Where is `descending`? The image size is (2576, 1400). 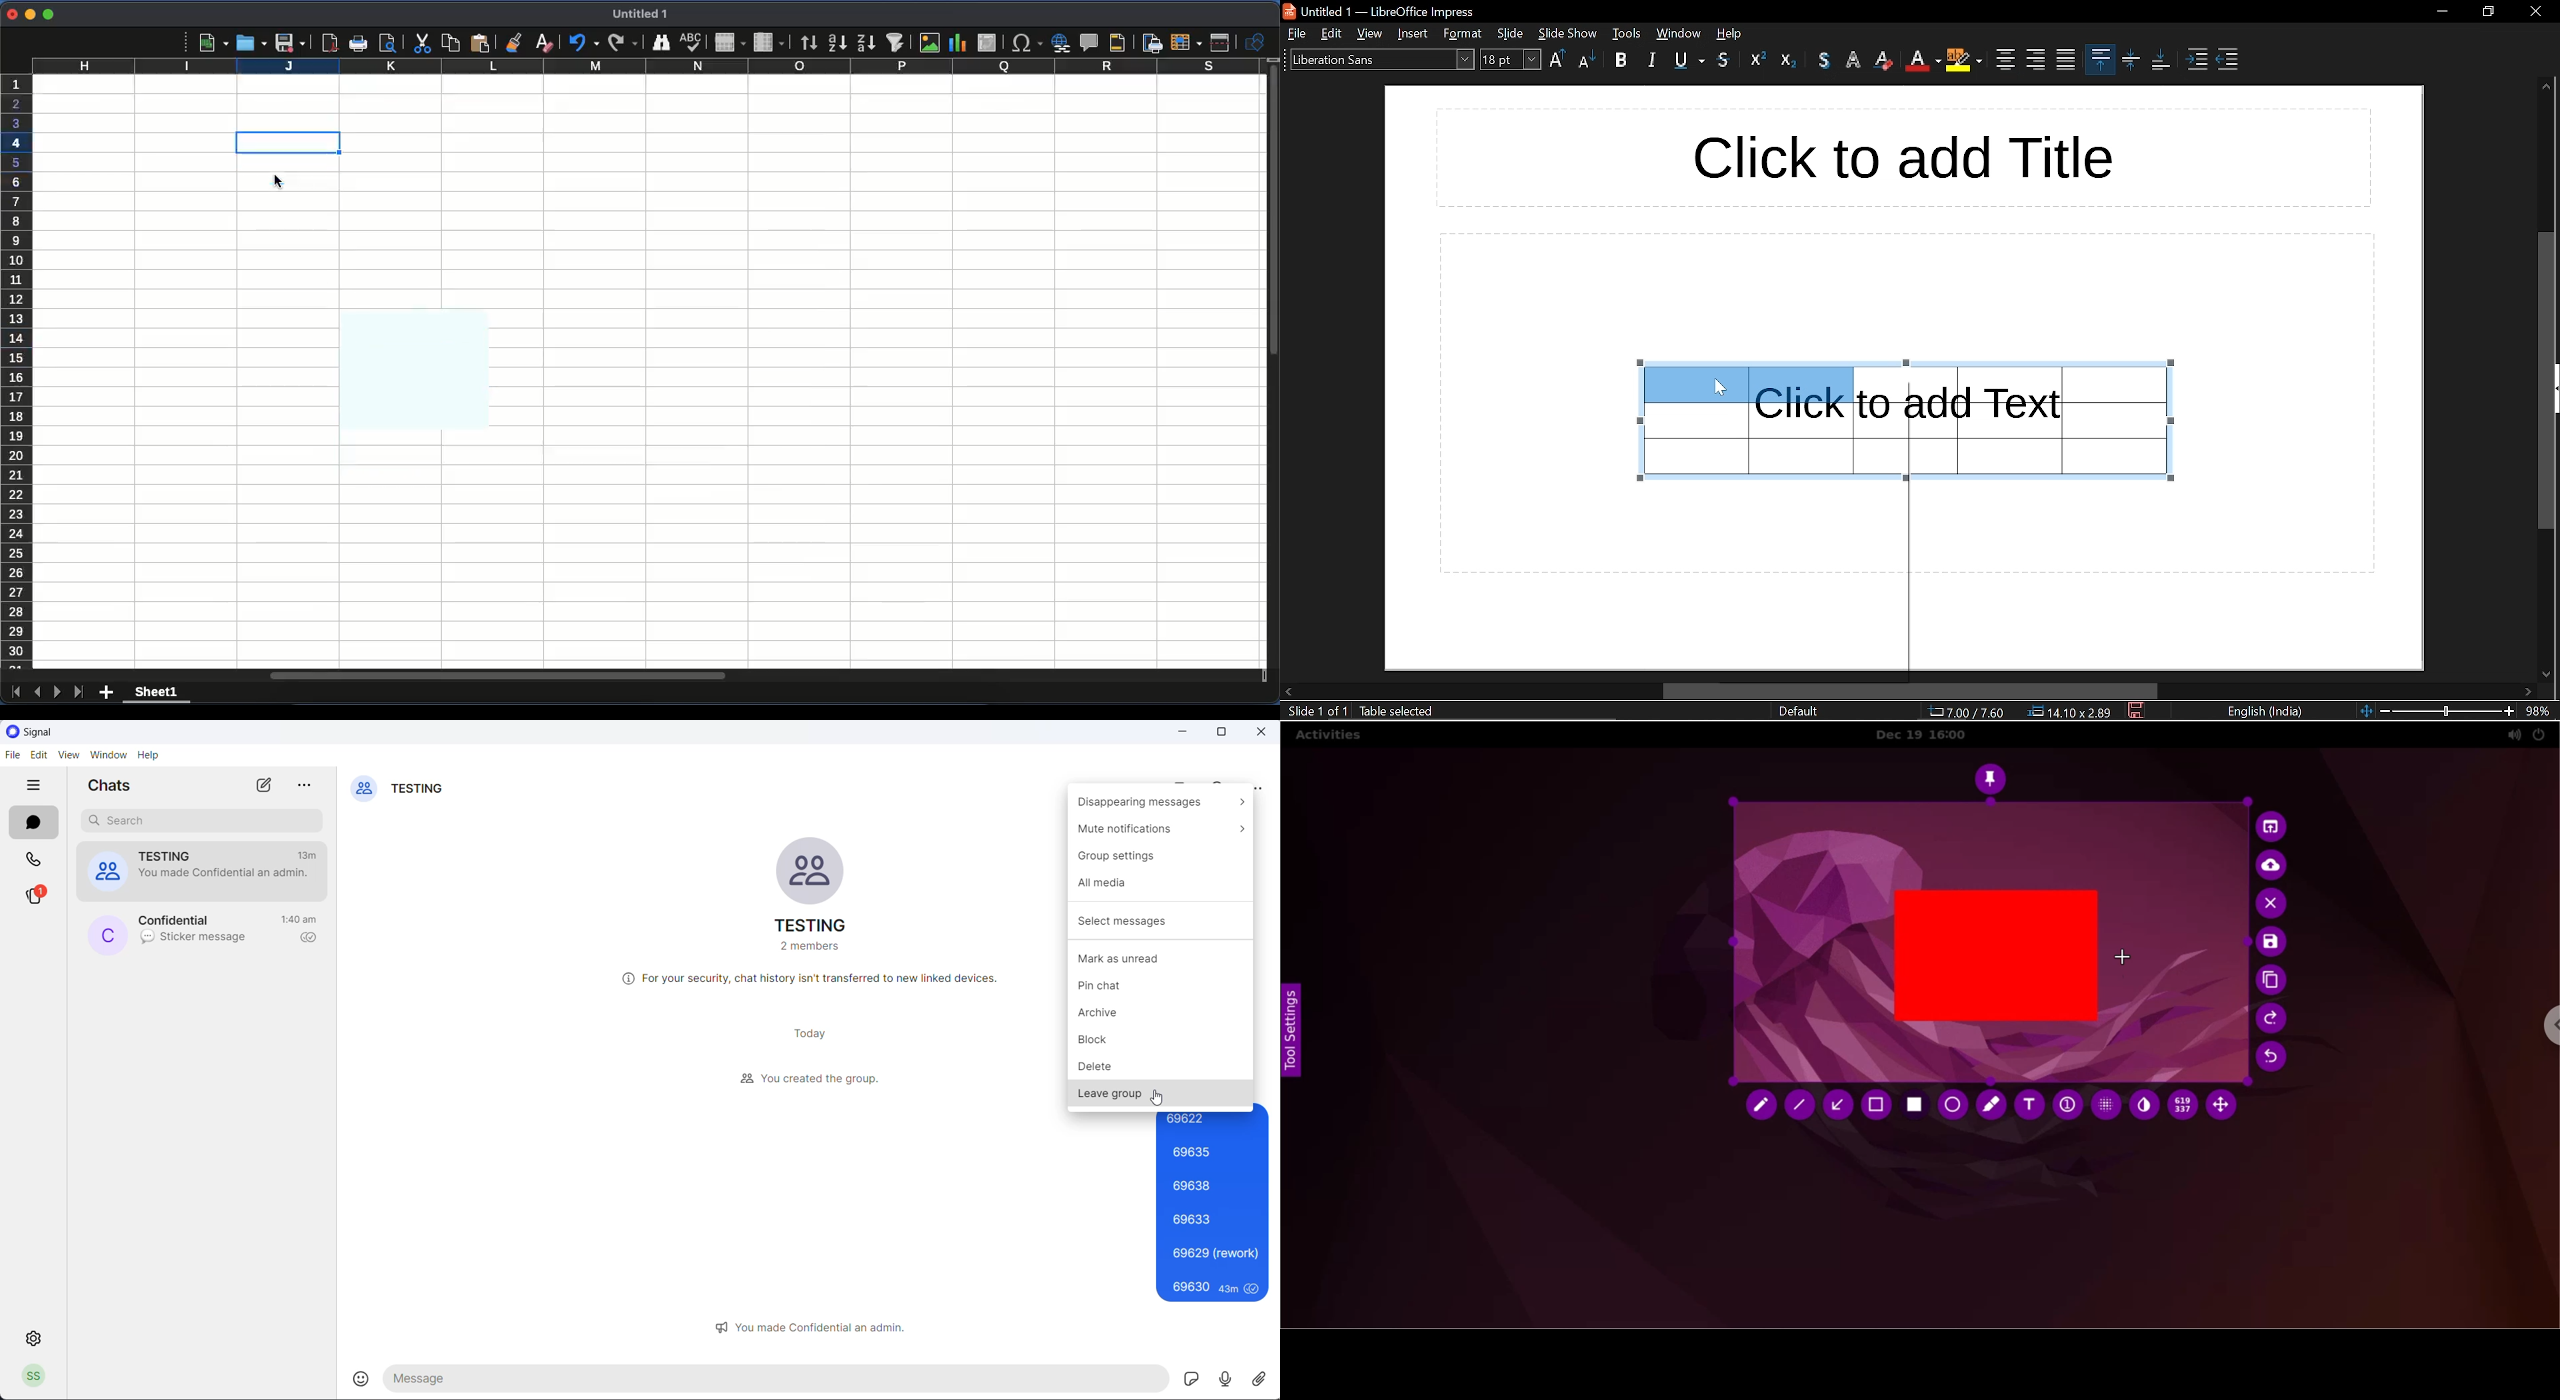
descending is located at coordinates (866, 43).